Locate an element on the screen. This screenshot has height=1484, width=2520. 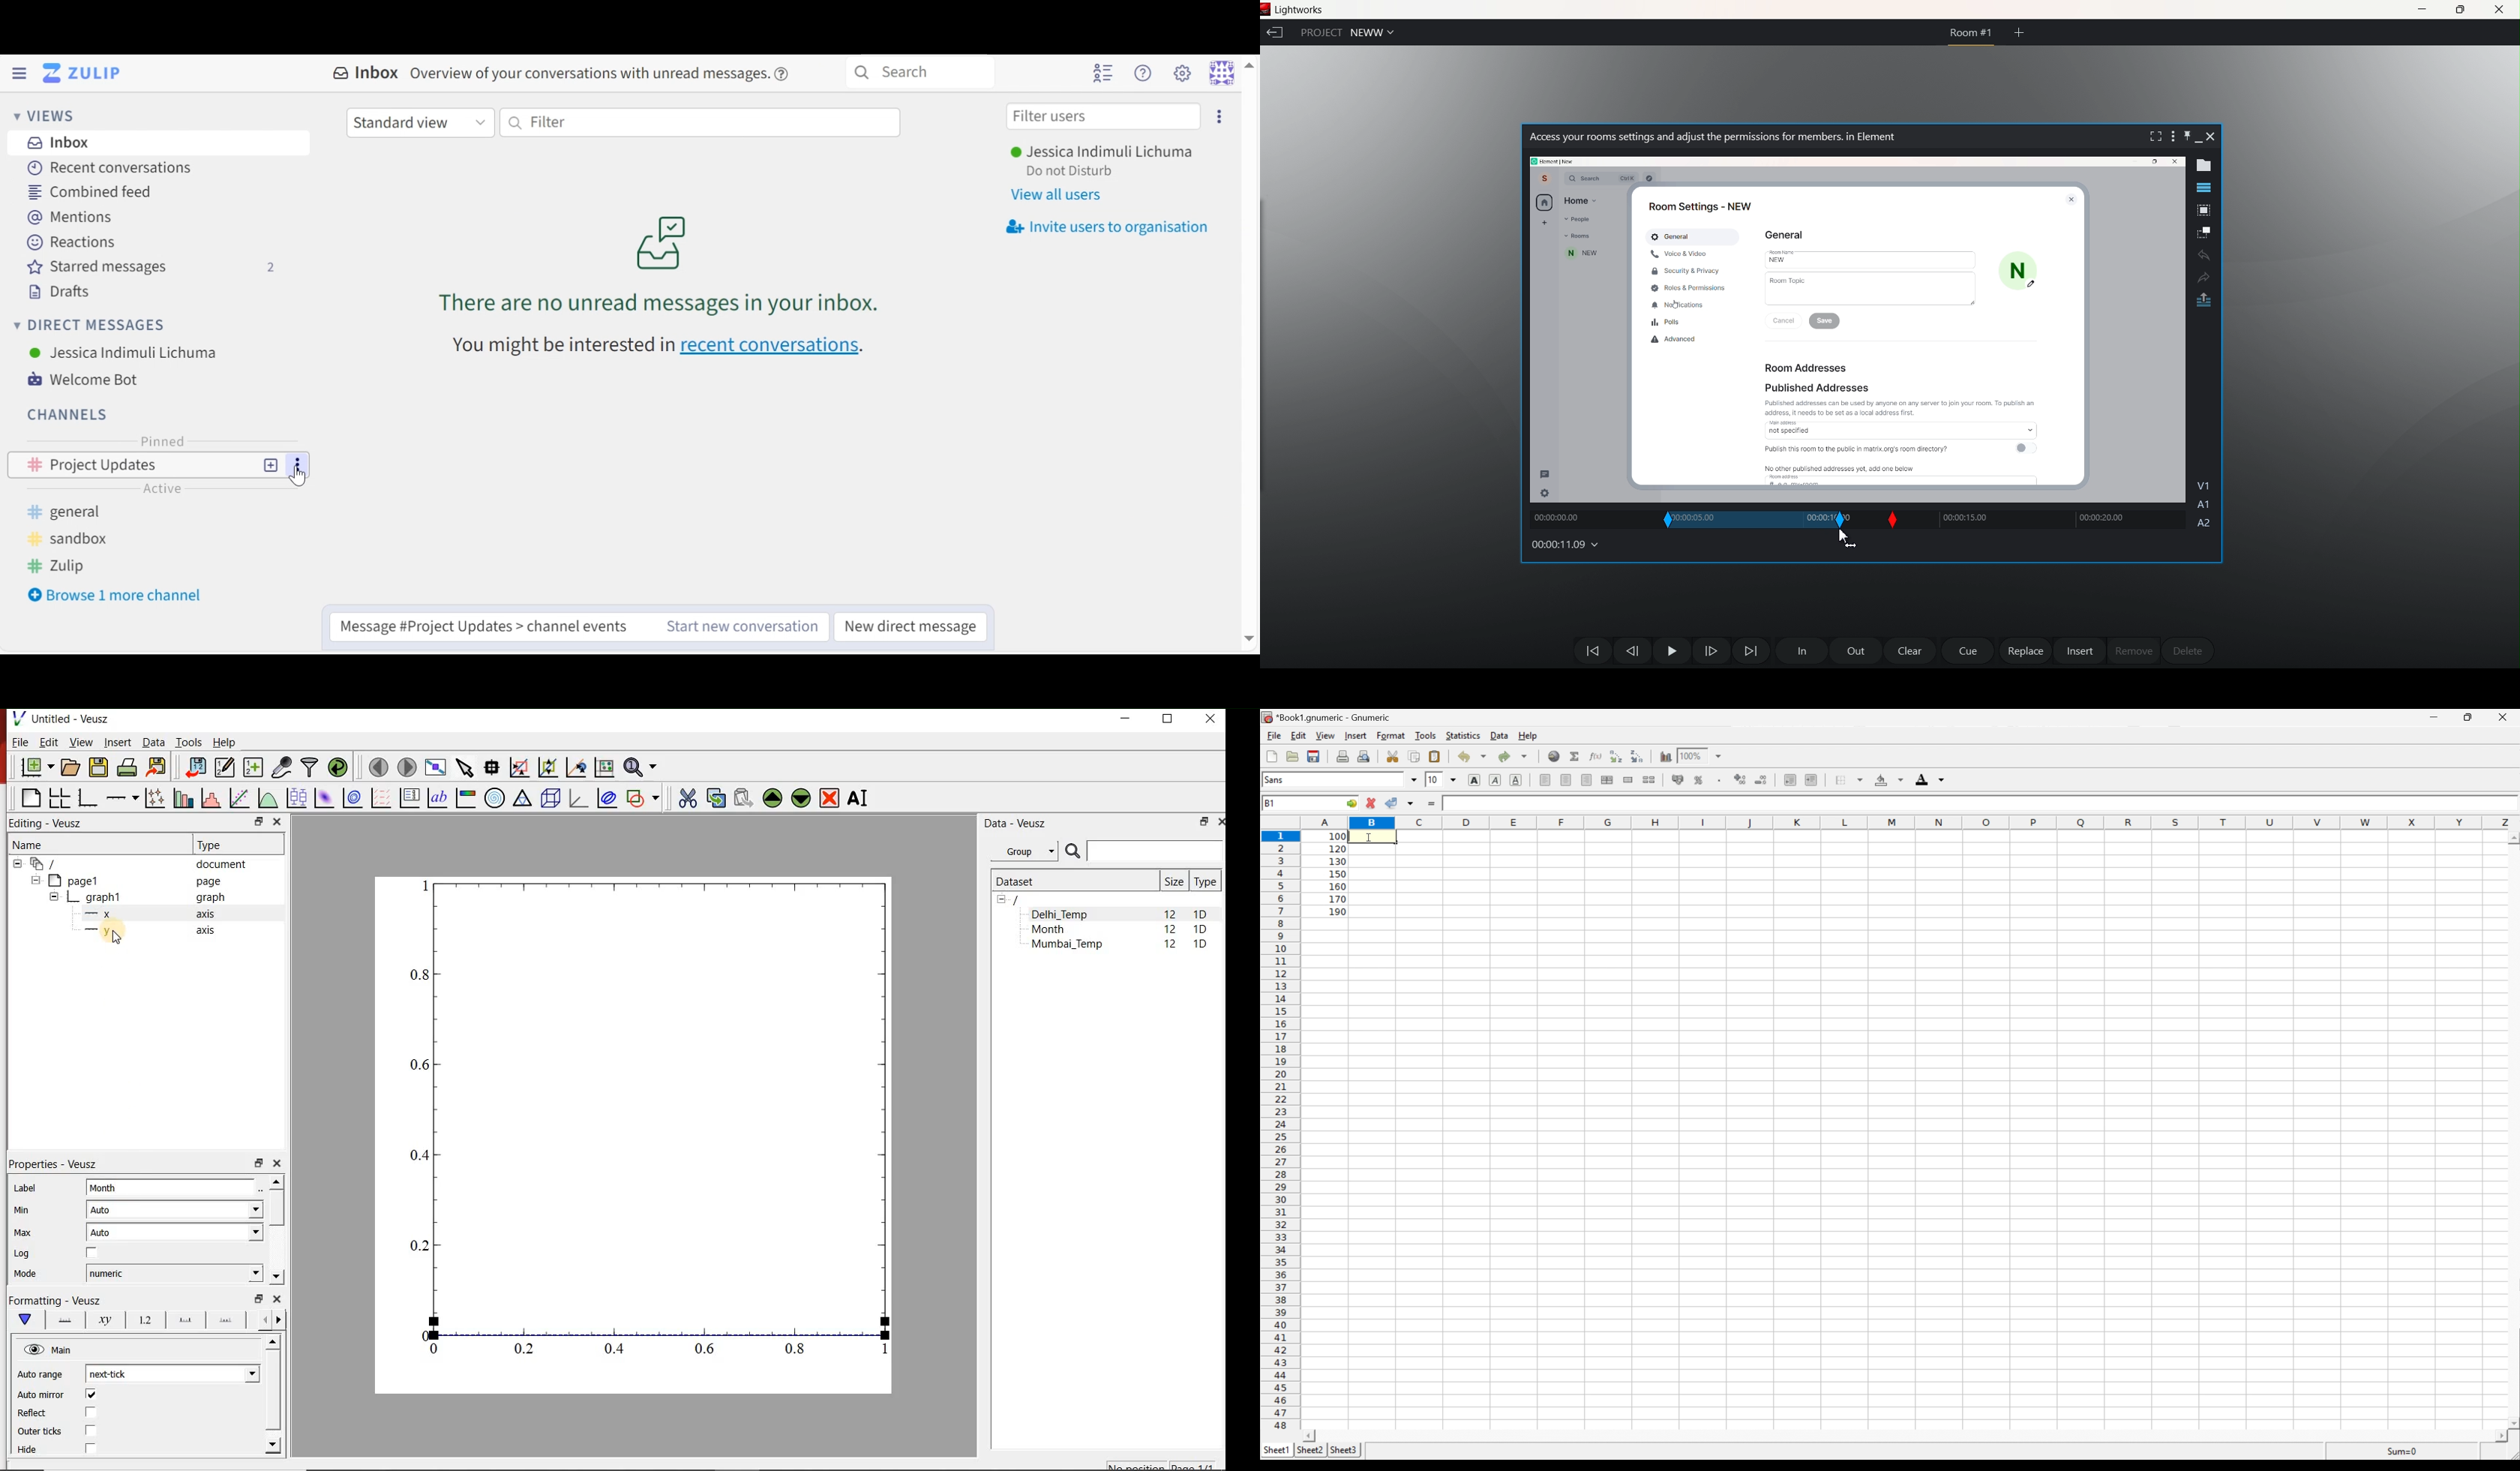
base graph is located at coordinates (86, 799).